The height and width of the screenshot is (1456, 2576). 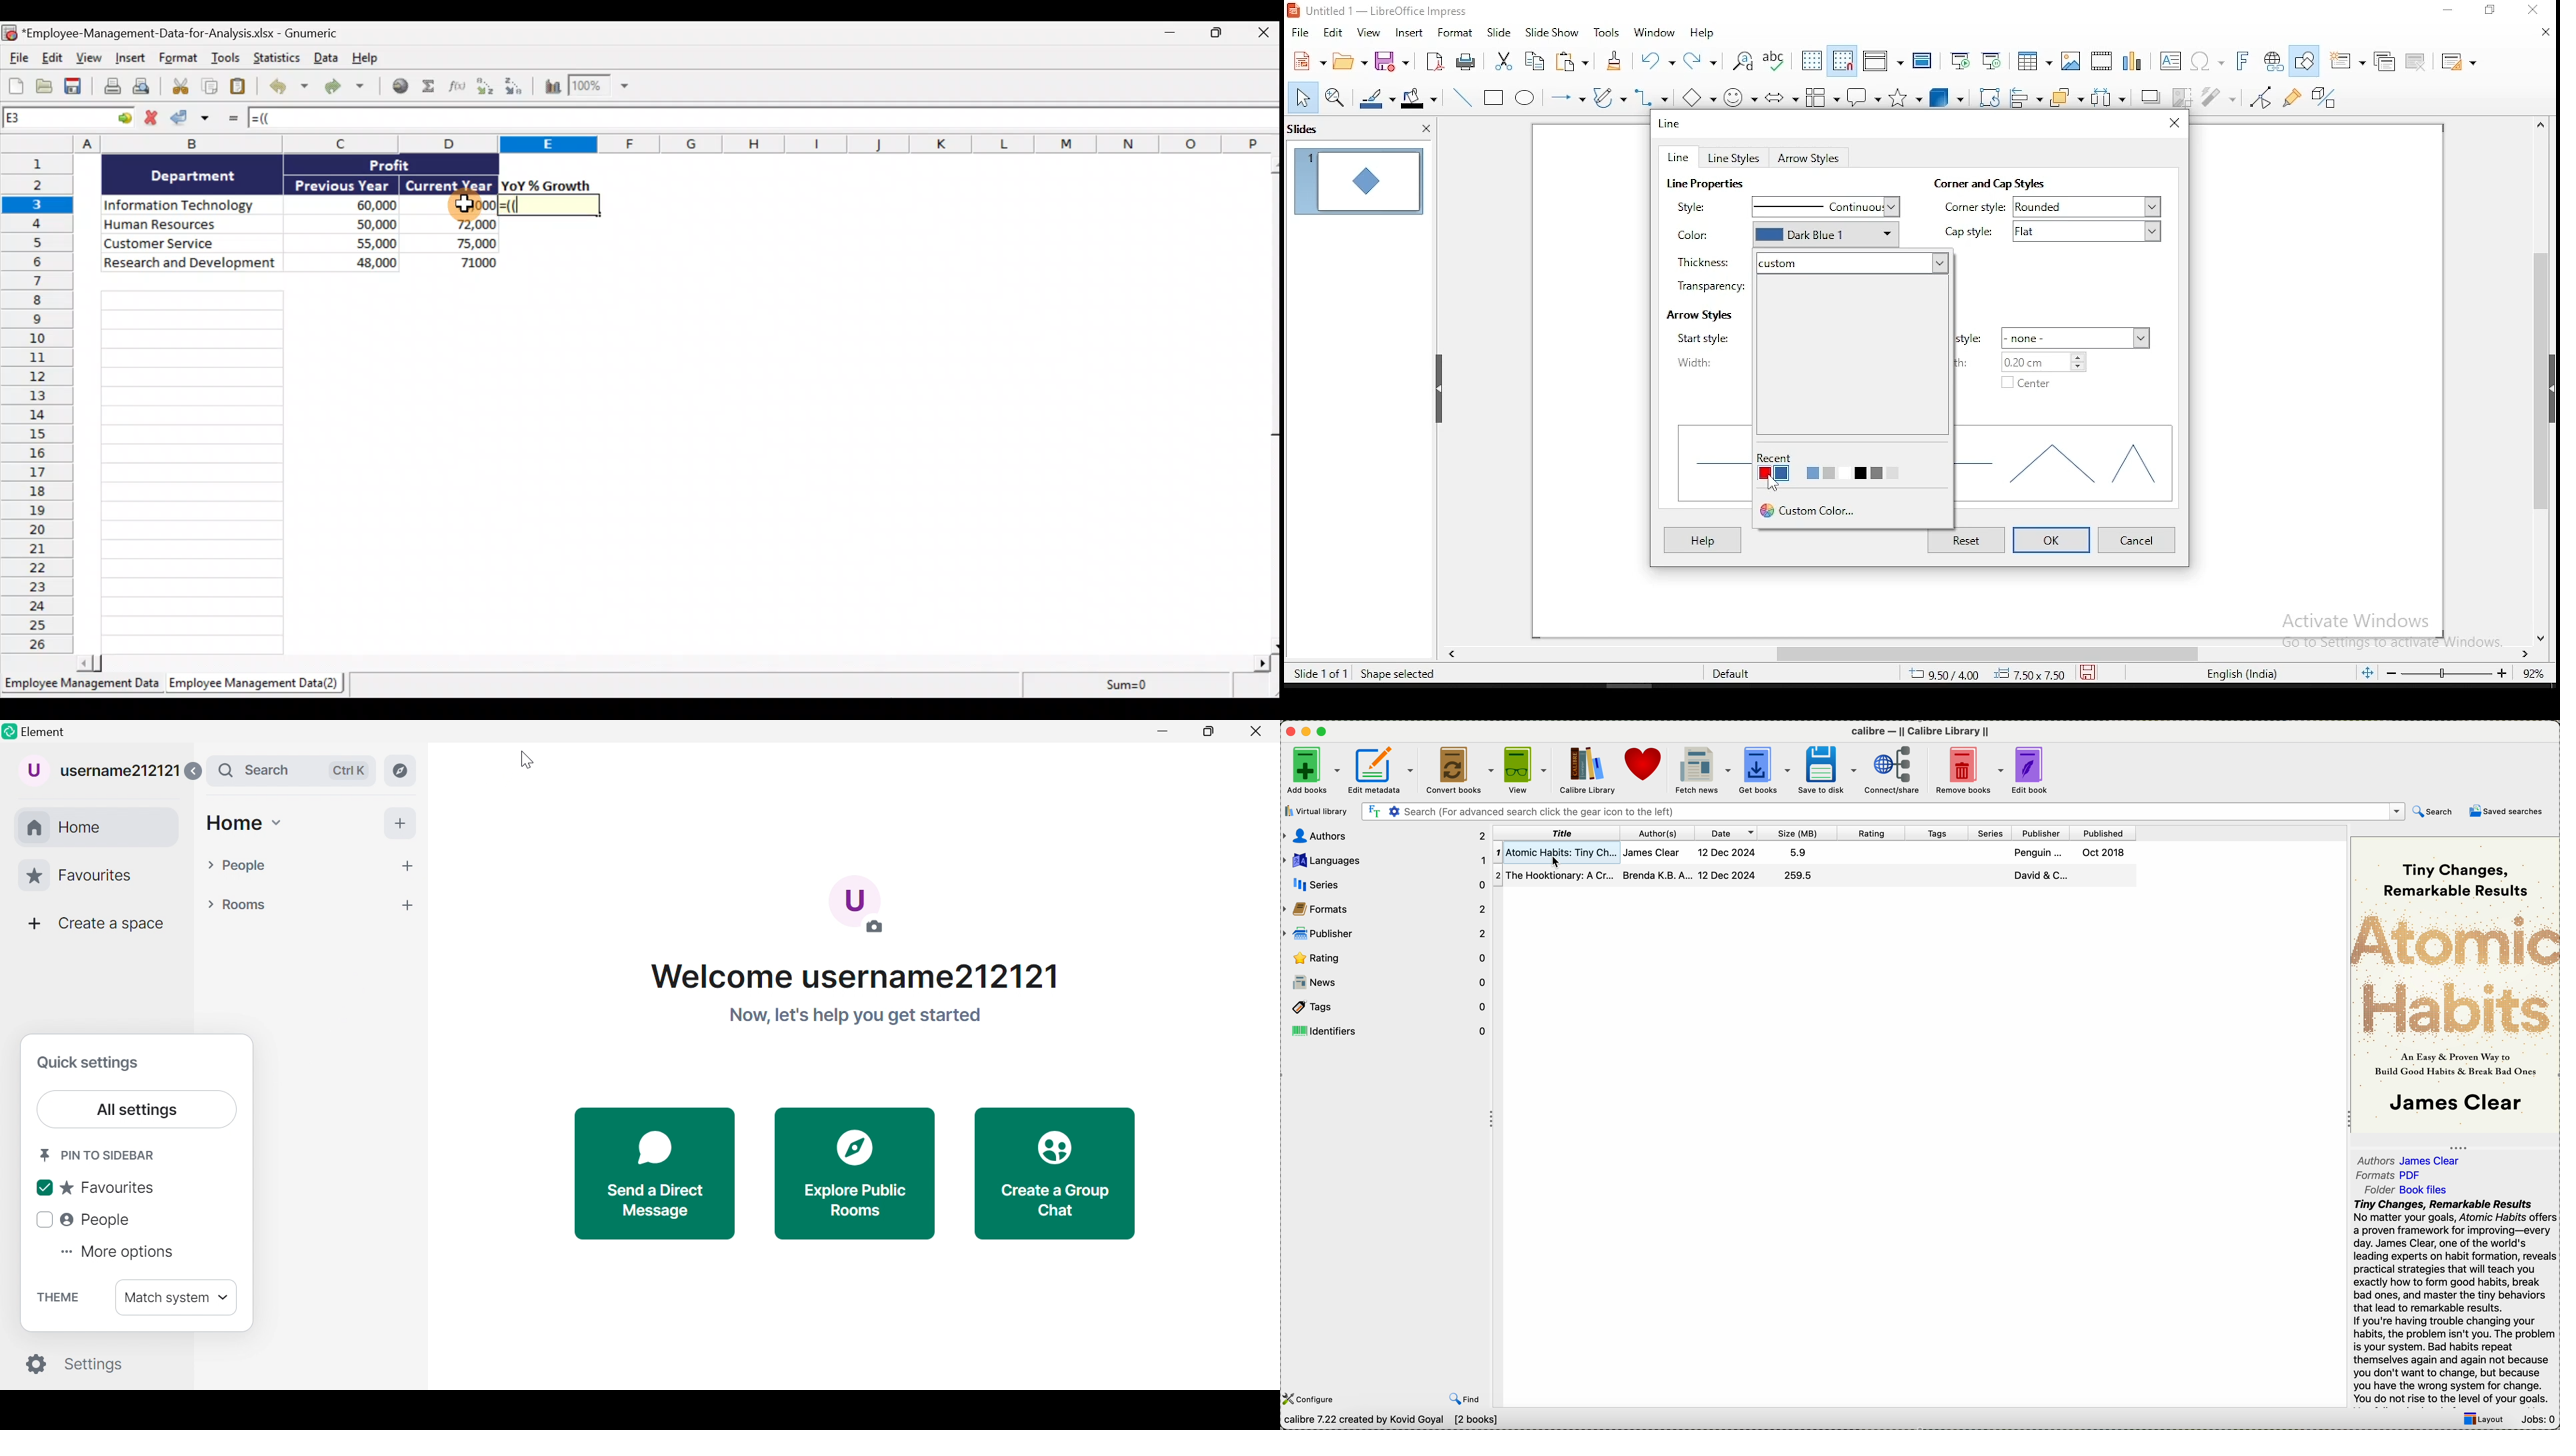 I want to click on connectors, so click(x=1654, y=97).